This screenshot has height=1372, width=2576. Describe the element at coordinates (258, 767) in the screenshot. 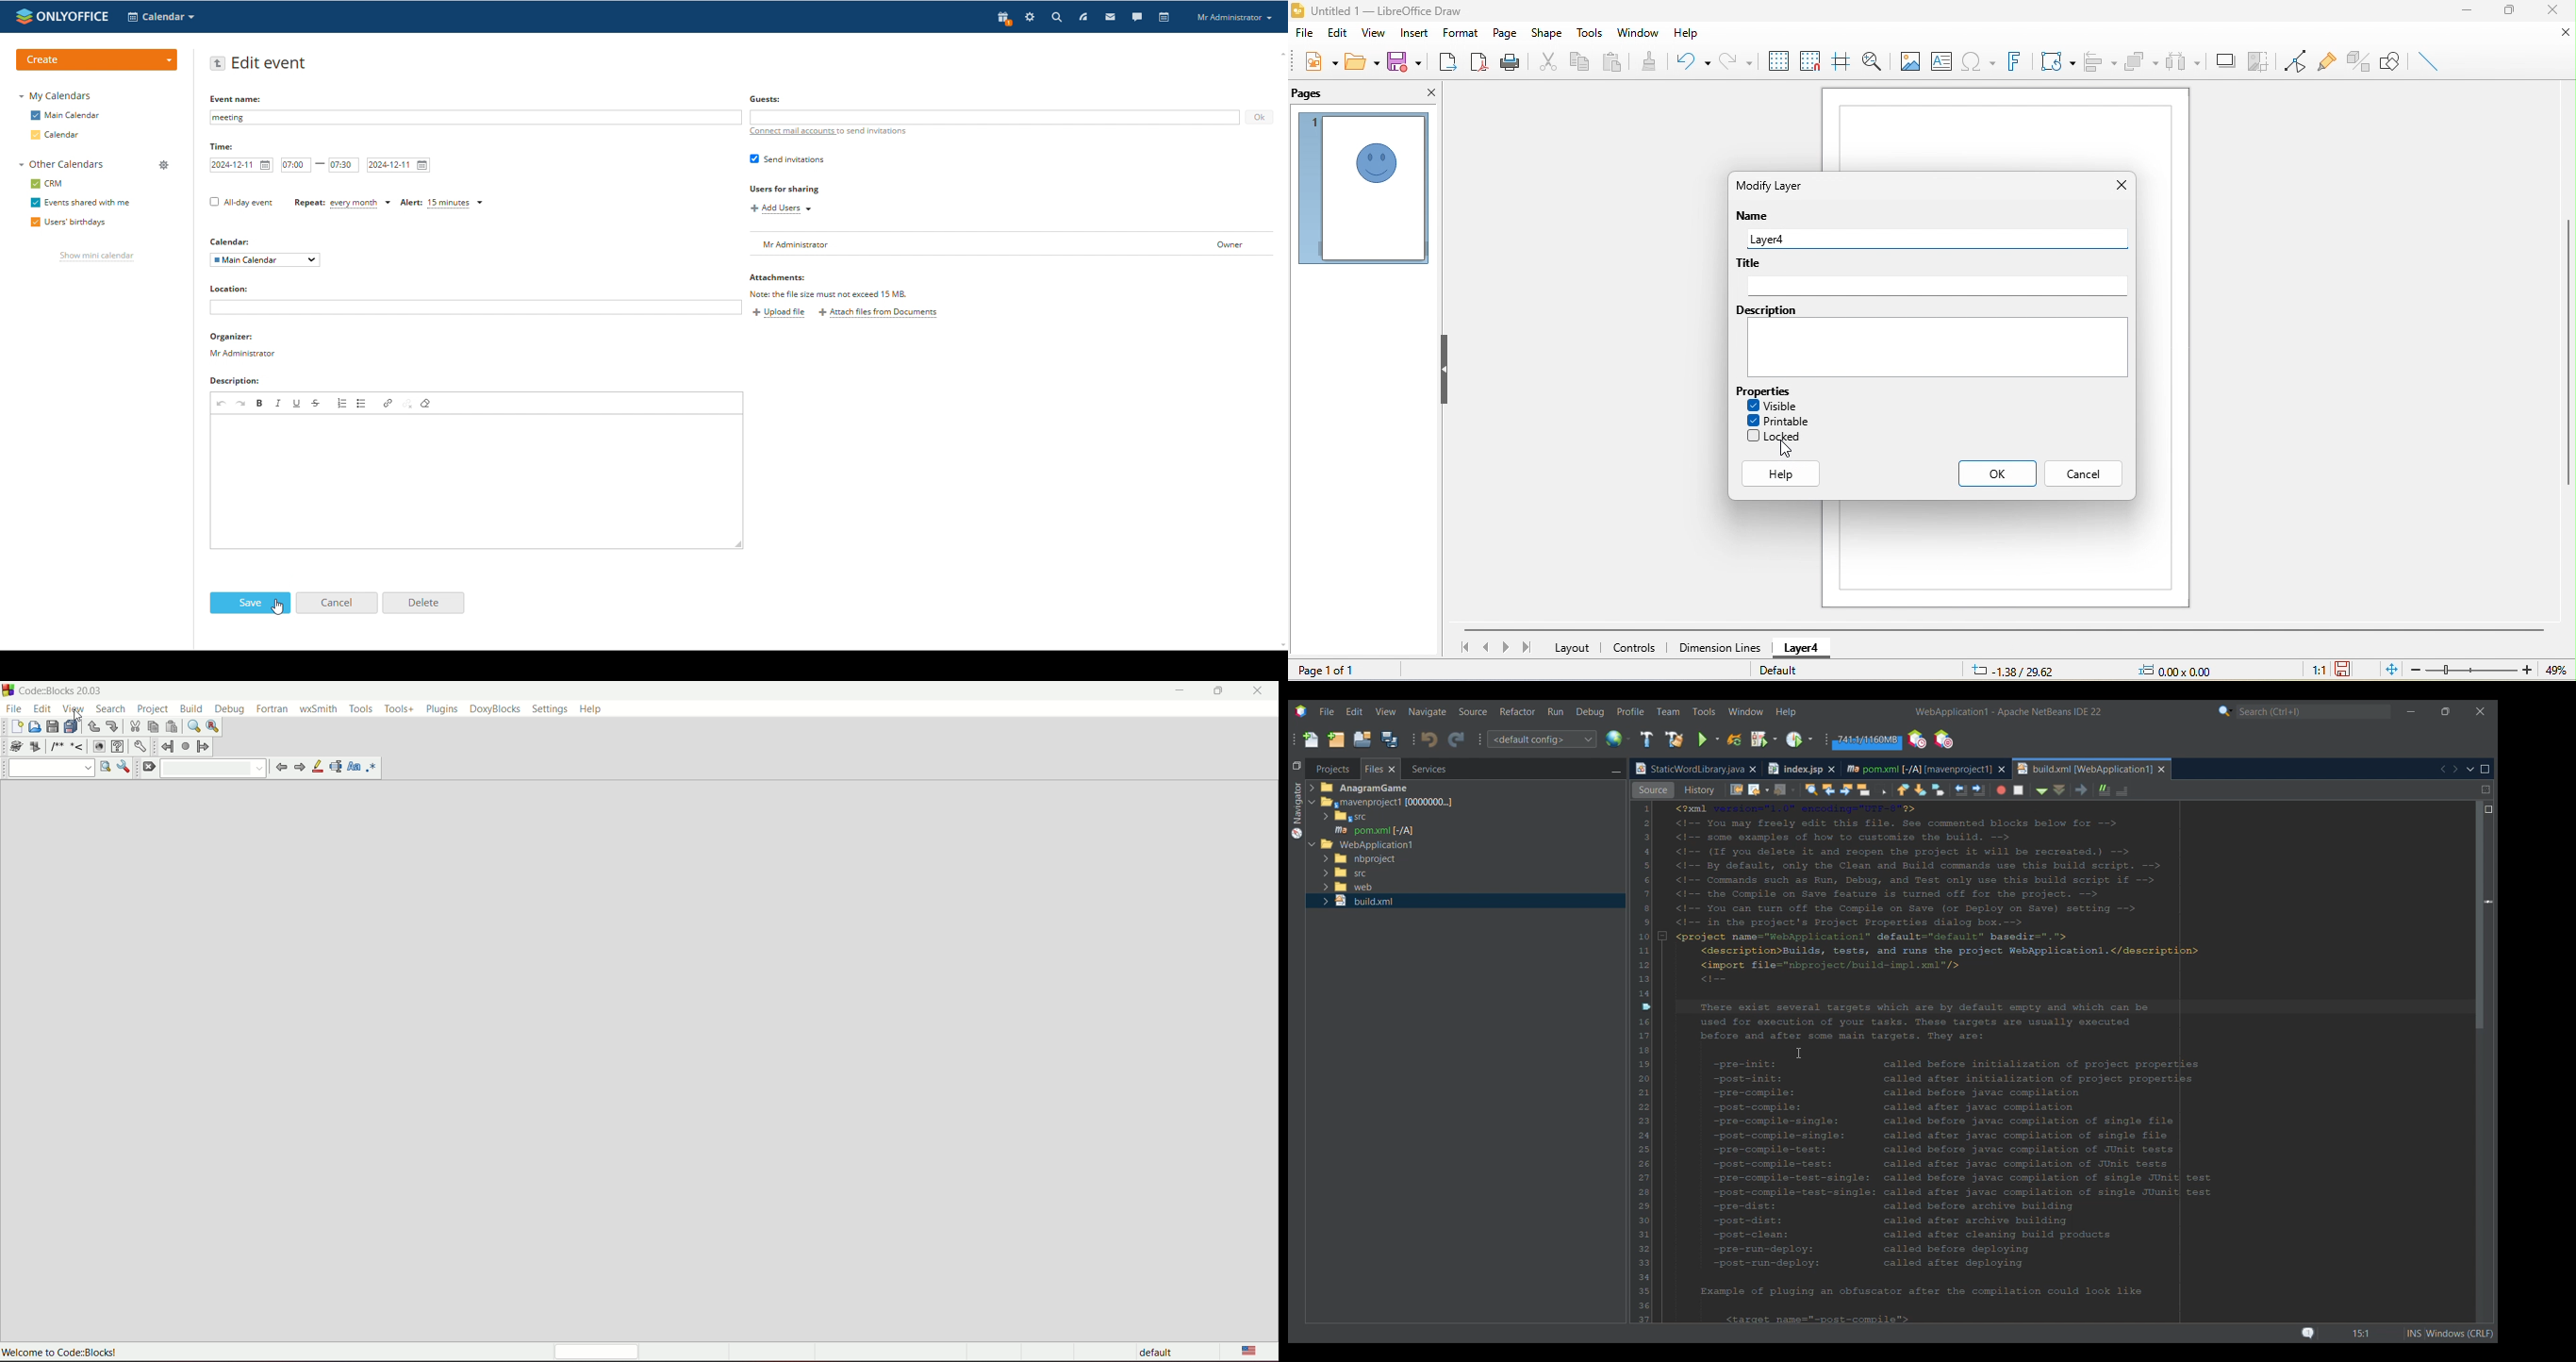

I see `Drop down` at that location.